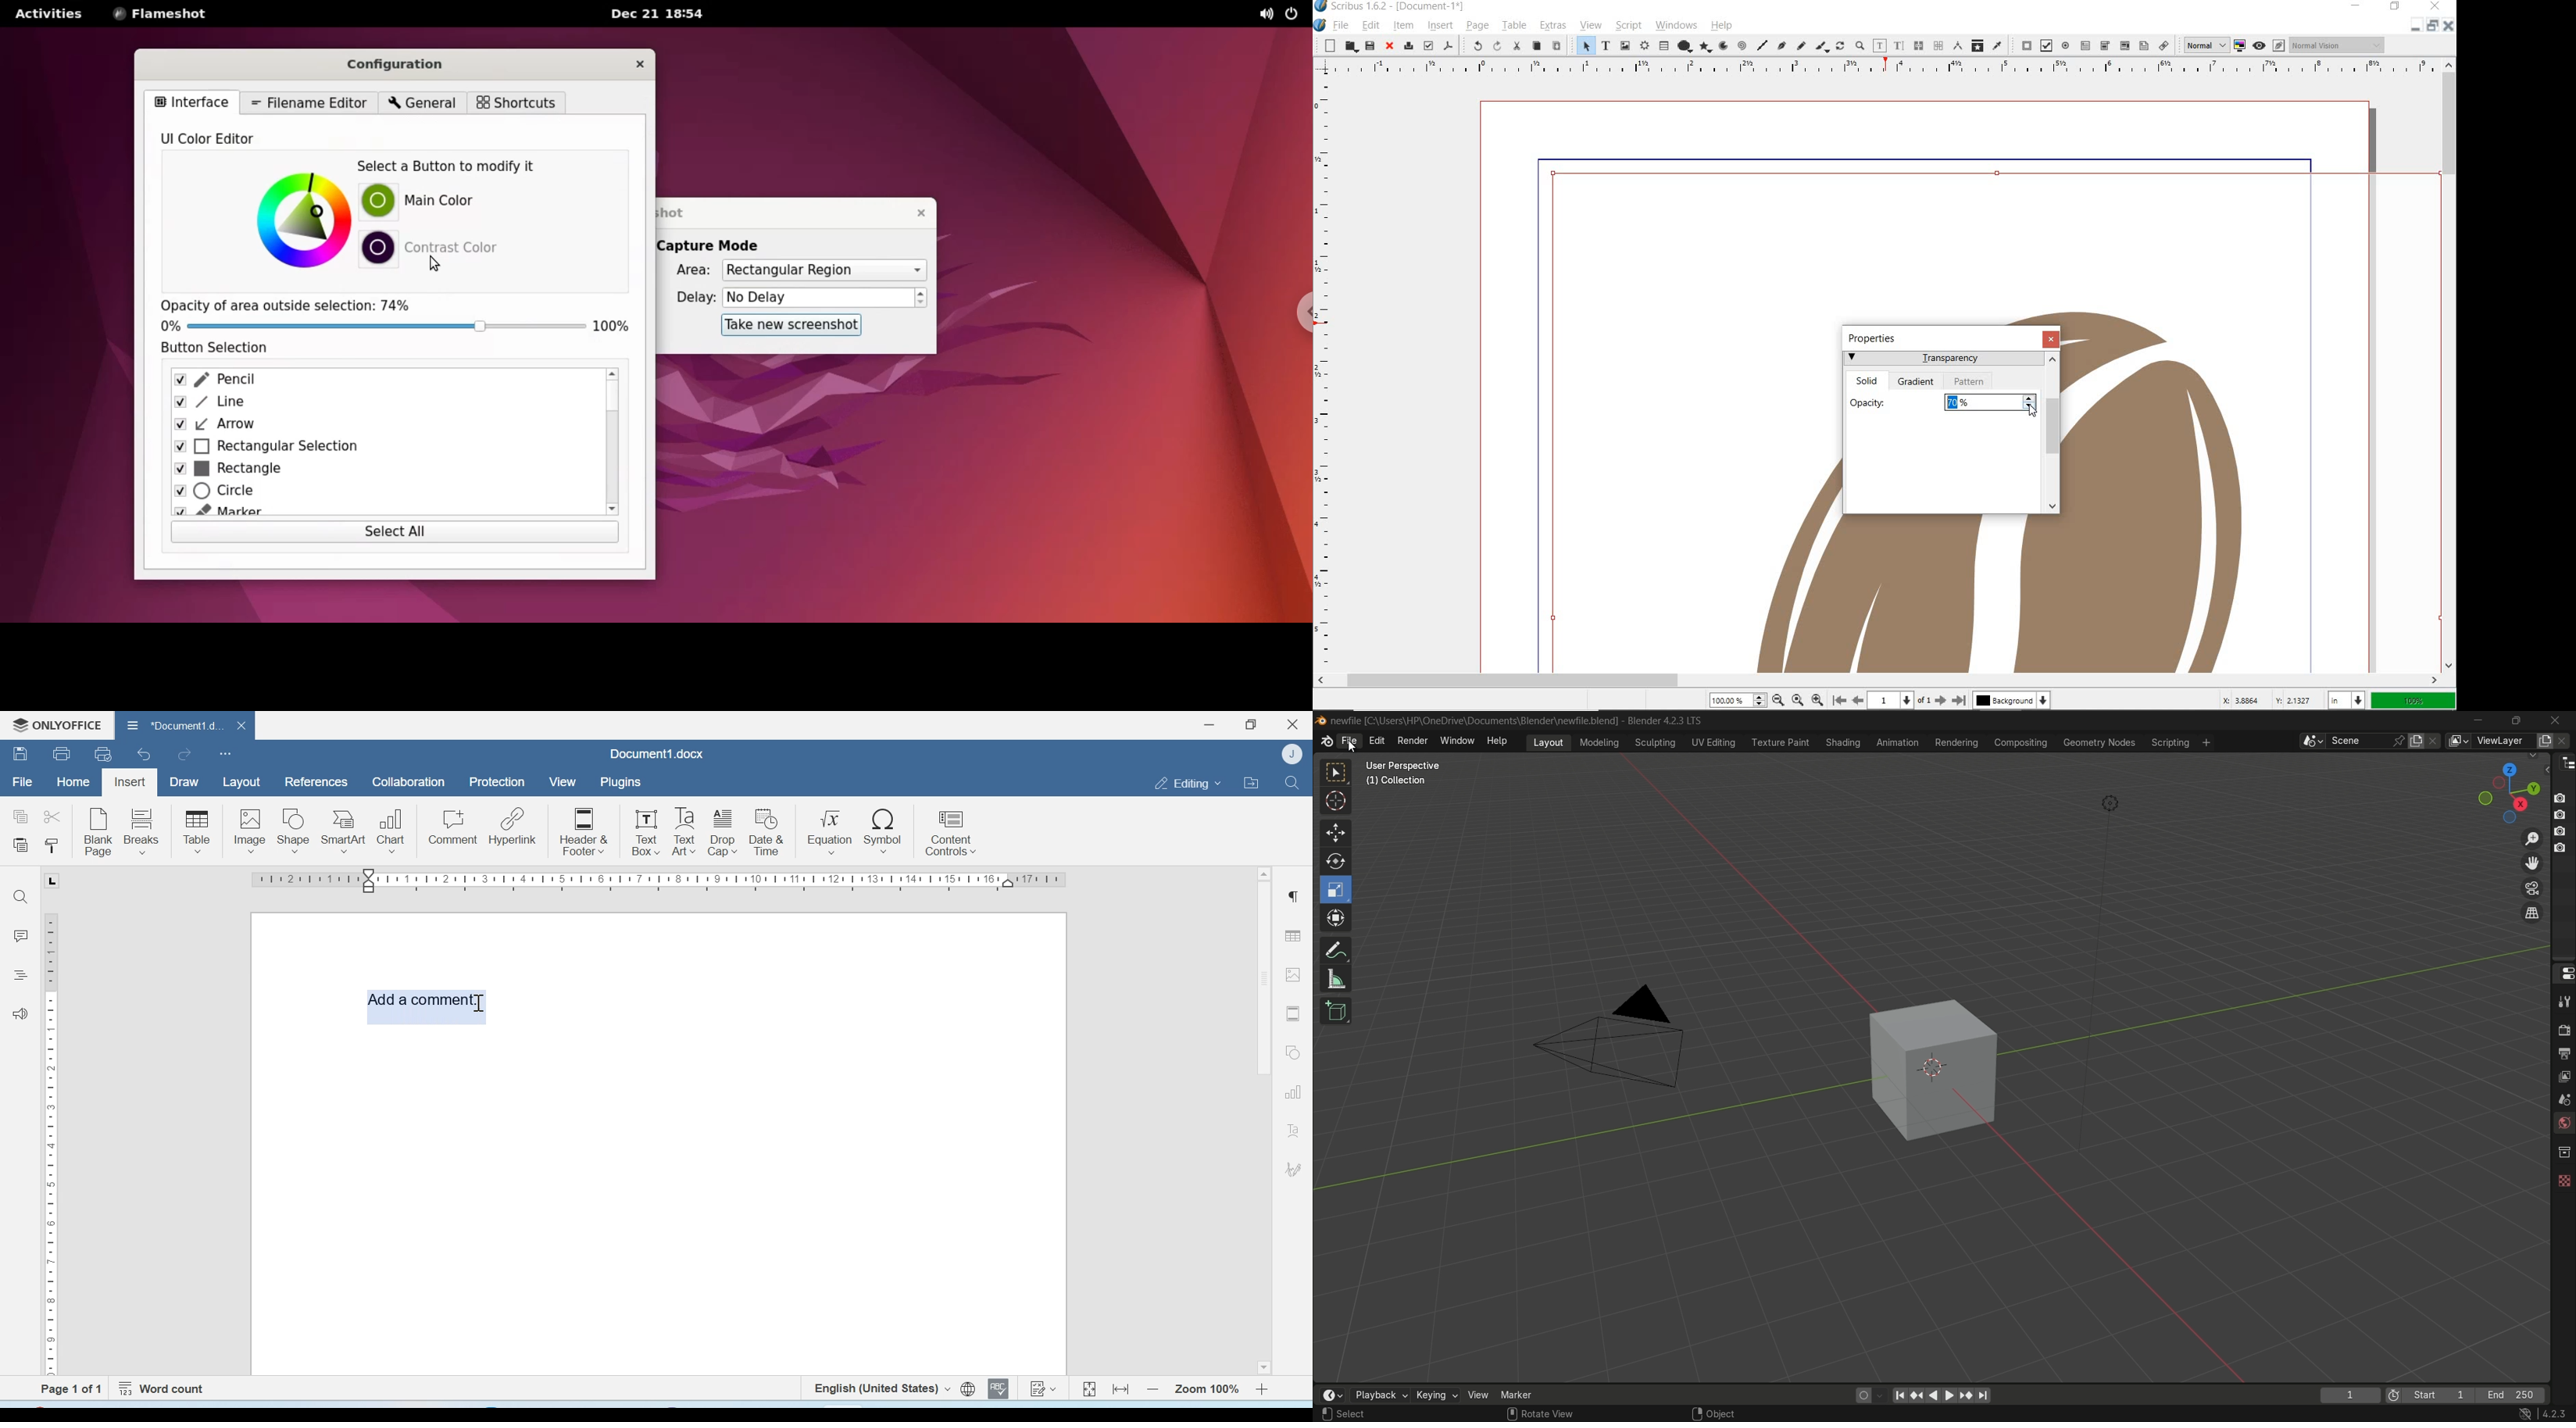  Describe the element at coordinates (561, 783) in the screenshot. I see `View` at that location.